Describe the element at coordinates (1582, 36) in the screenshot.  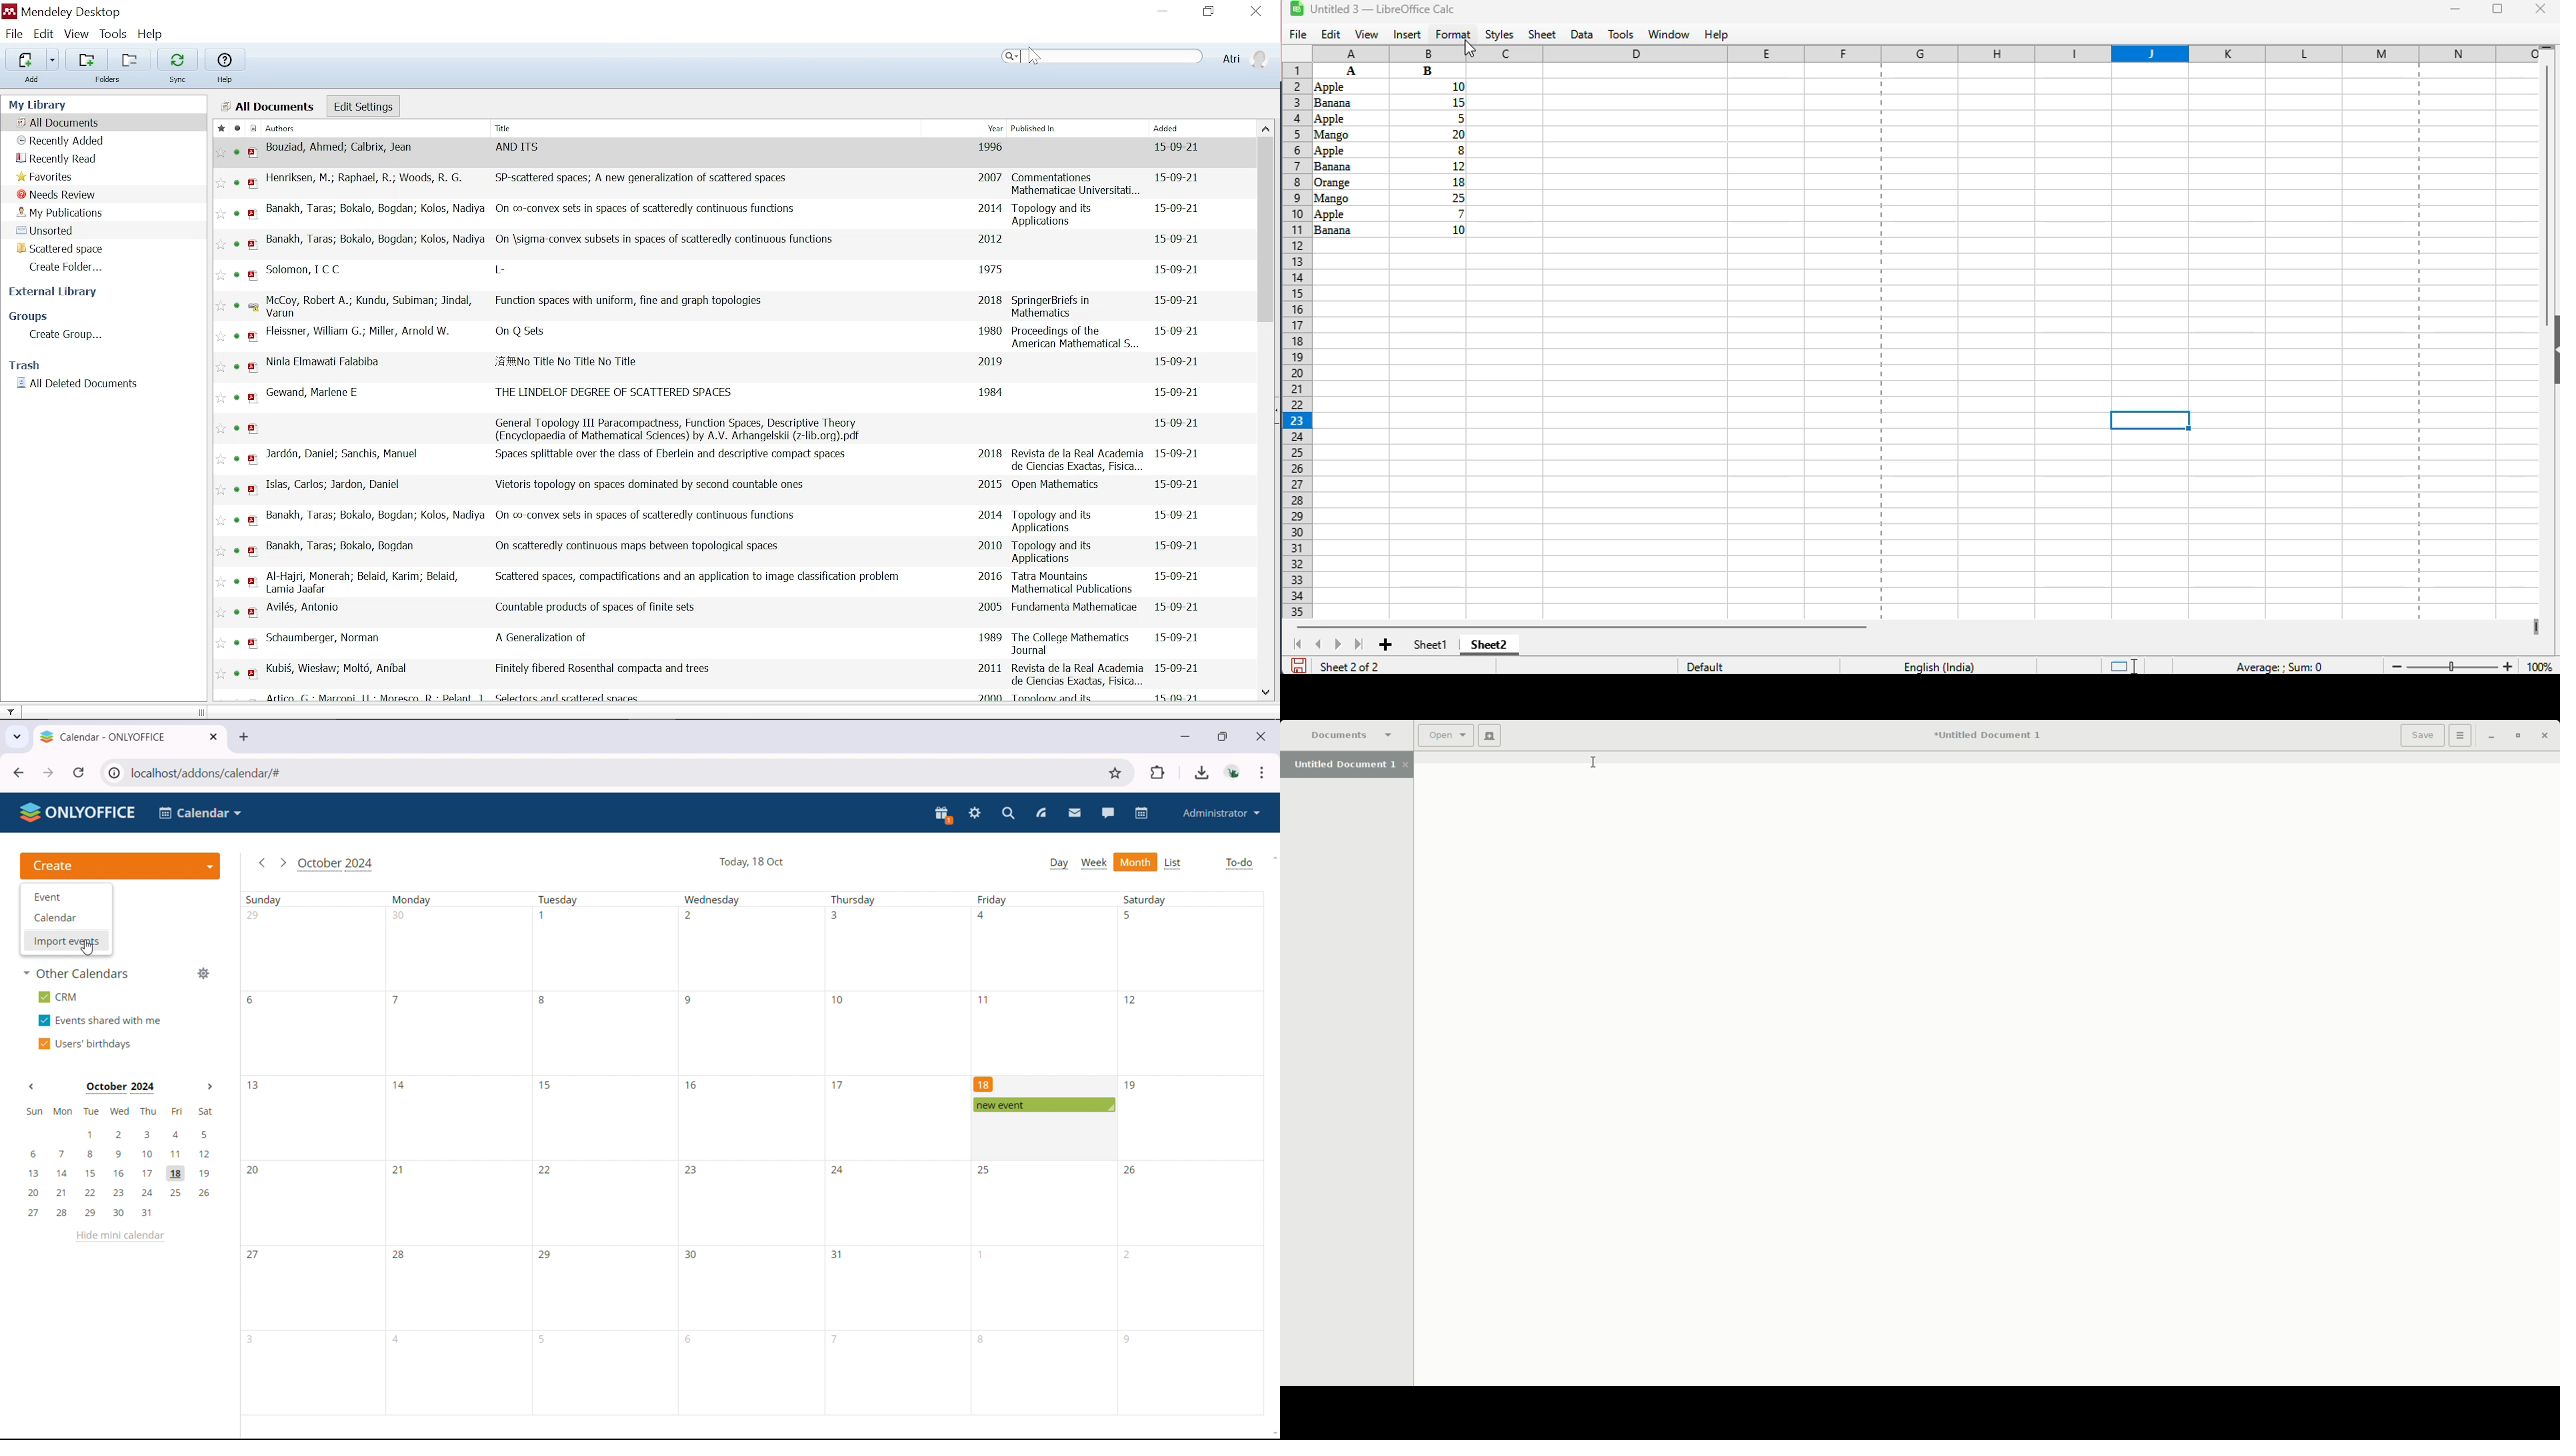
I see `data` at that location.